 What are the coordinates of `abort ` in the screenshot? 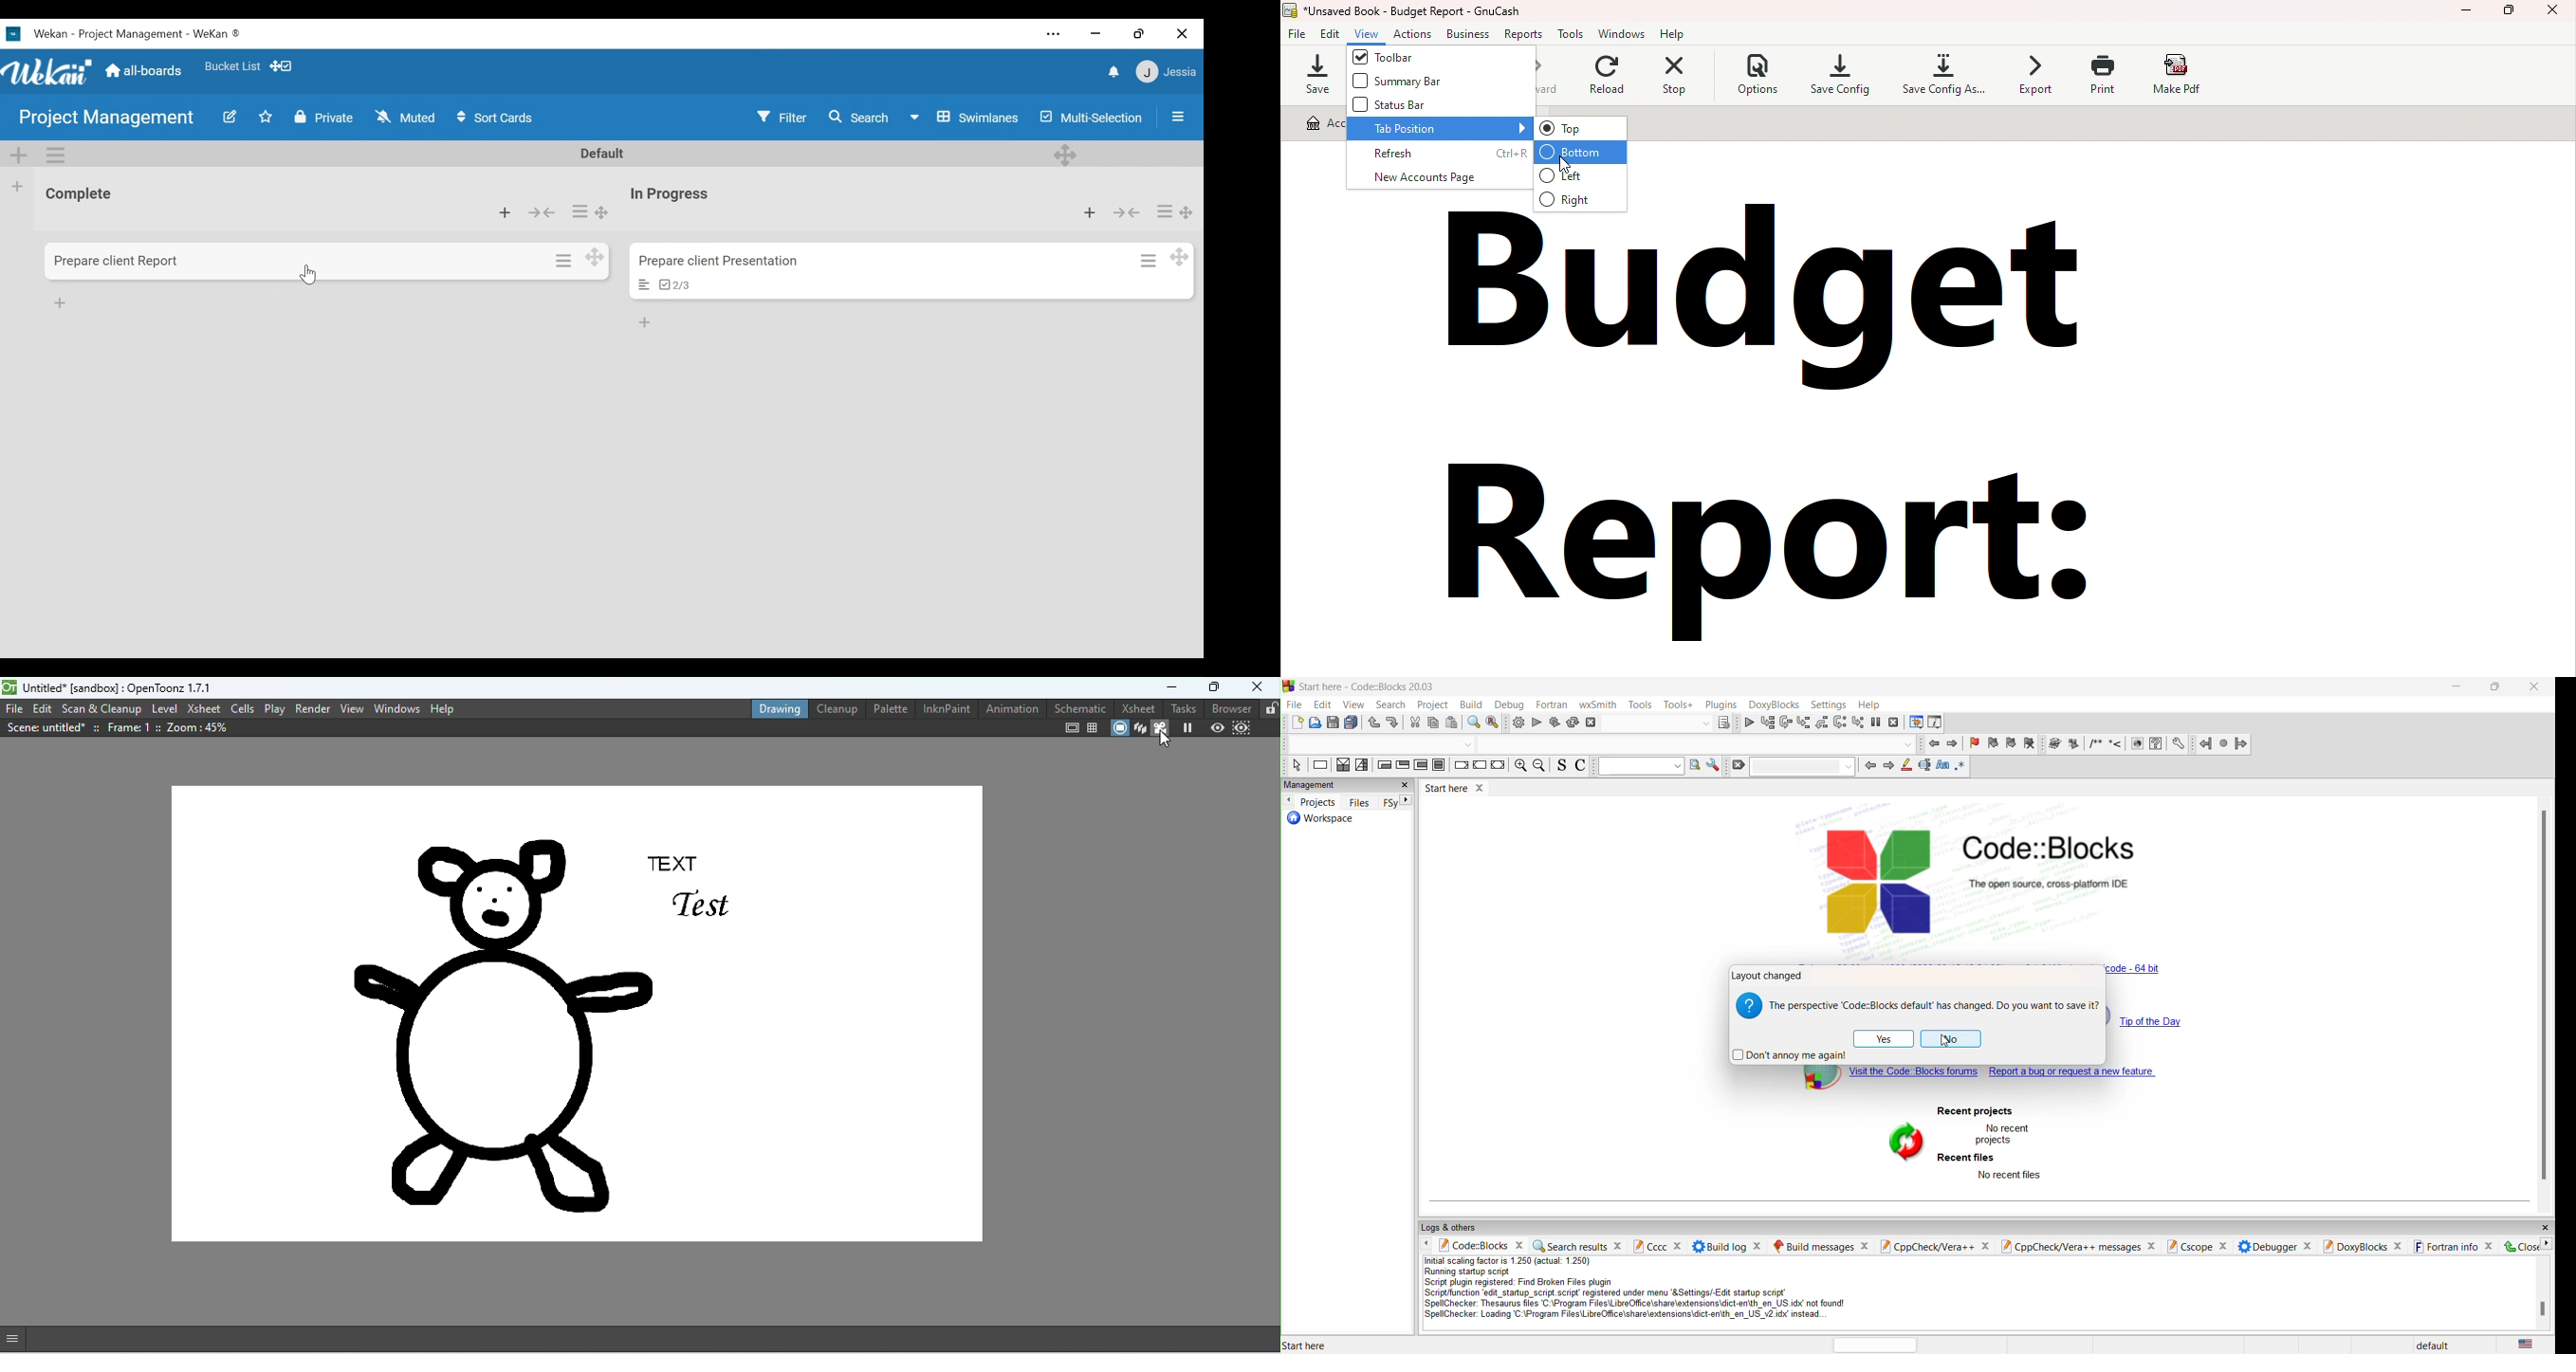 It's located at (1592, 723).